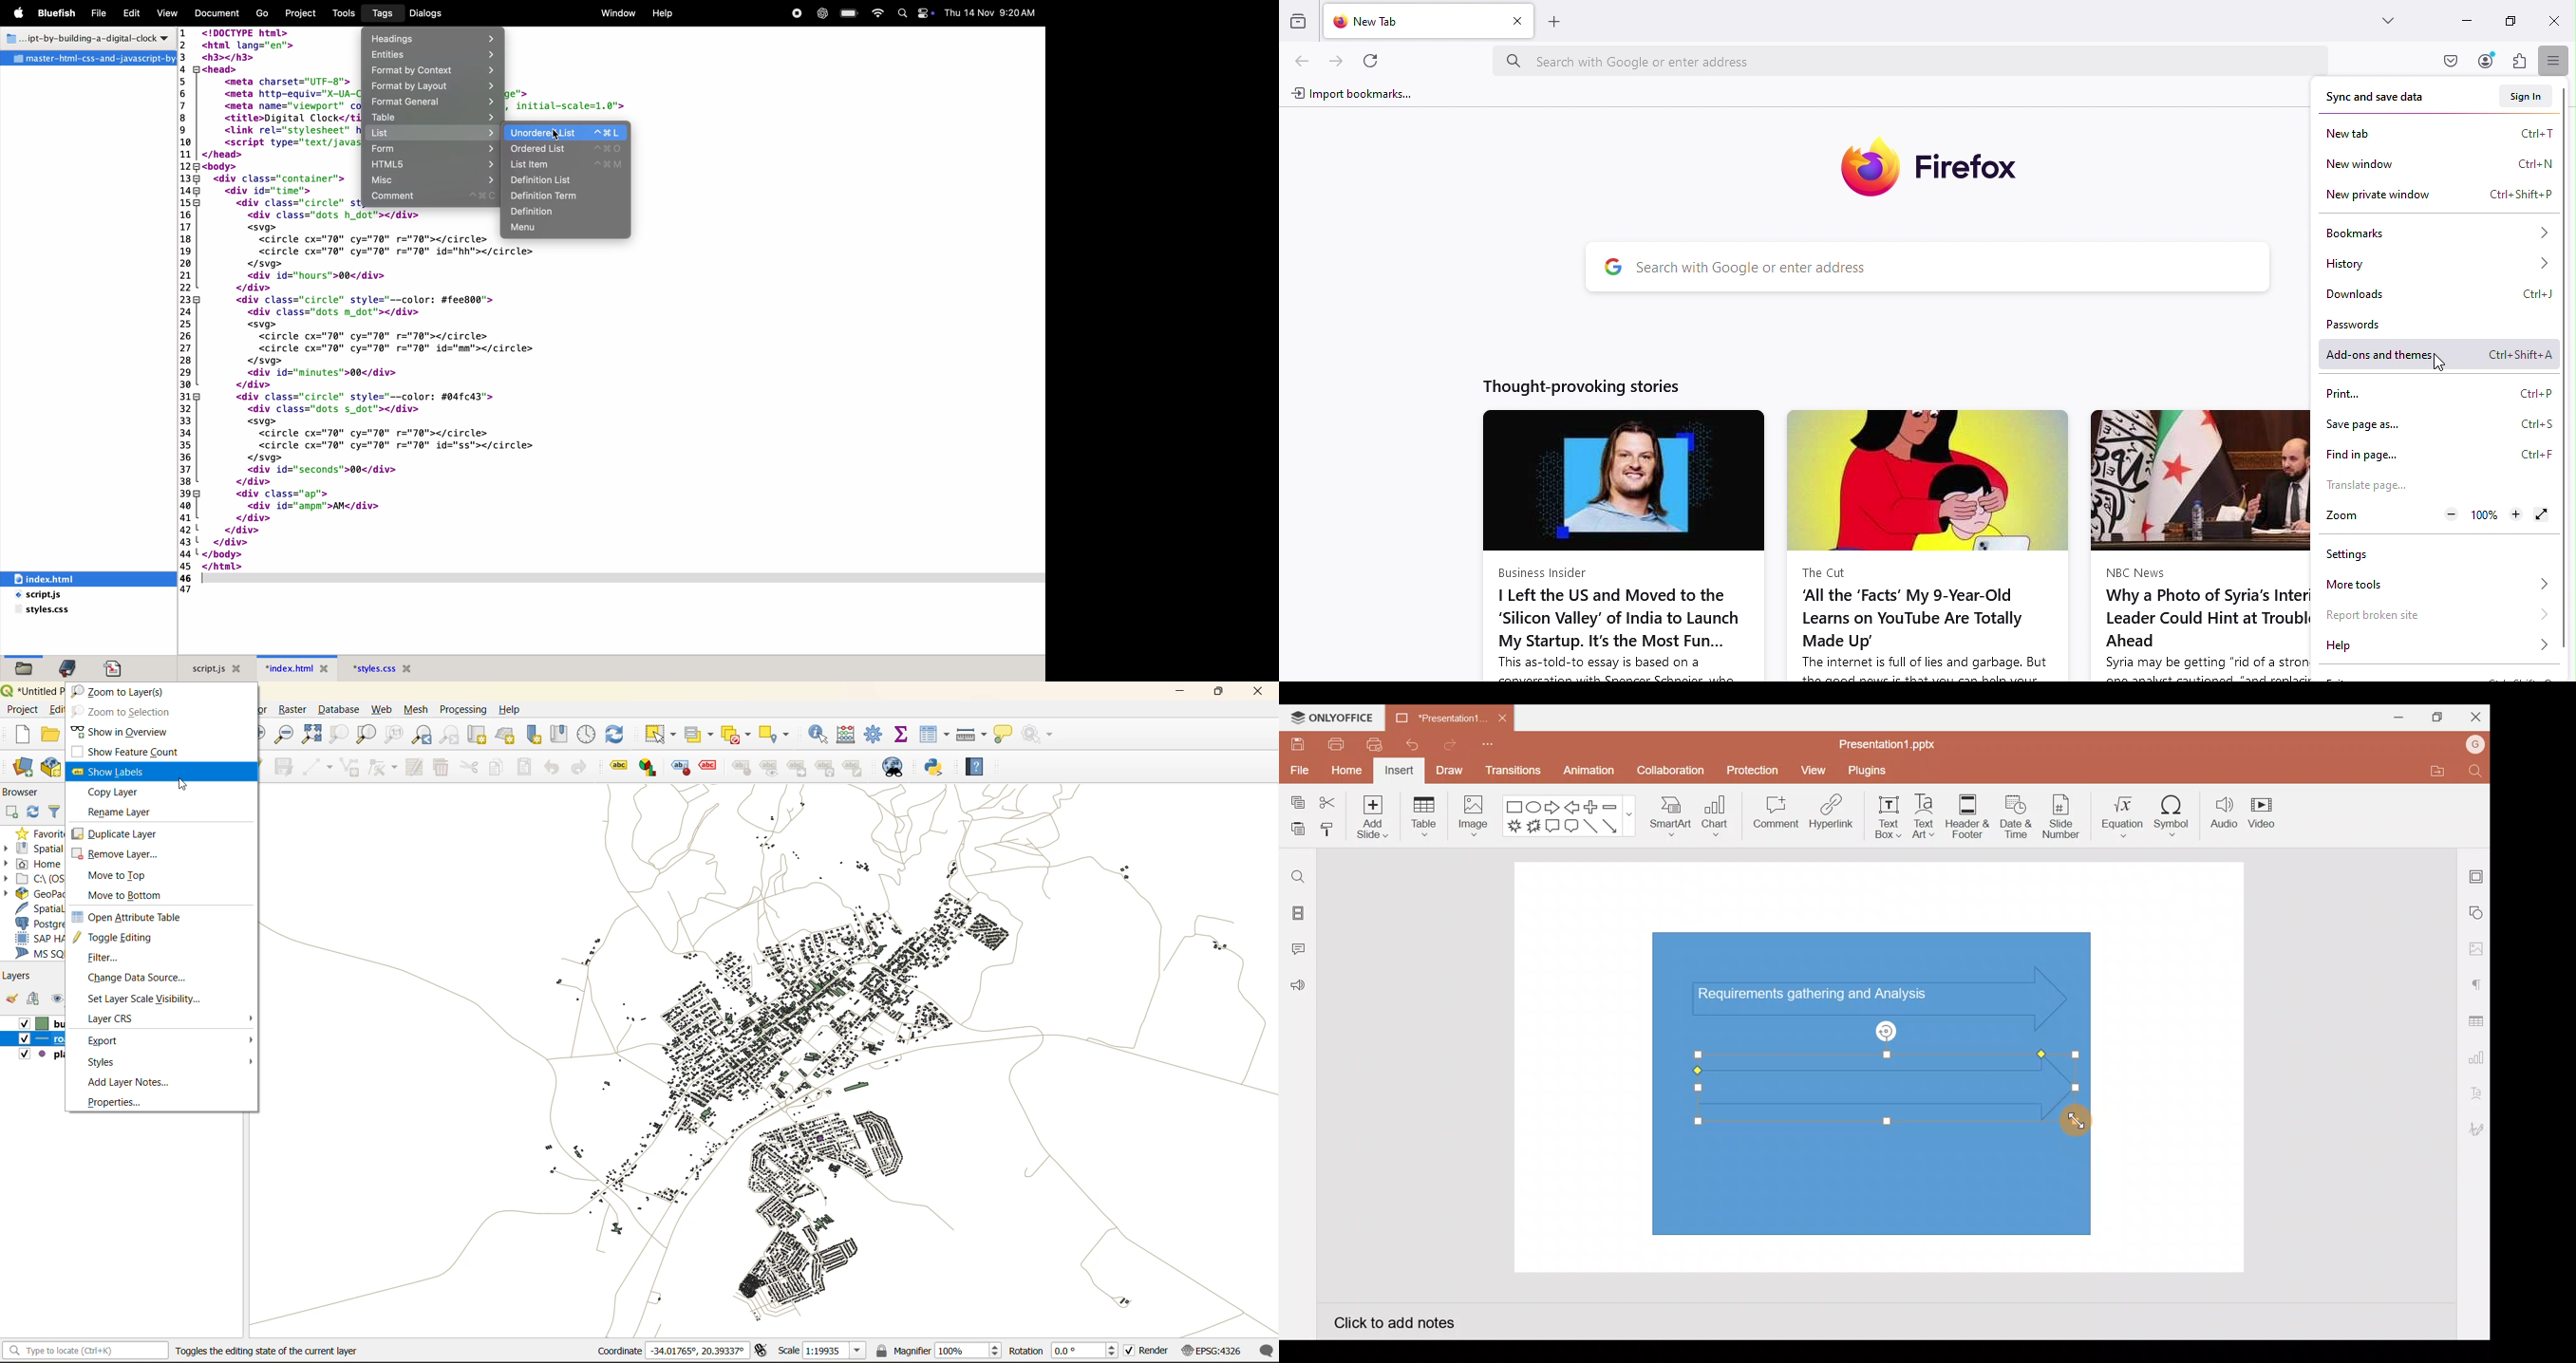 The image size is (2576, 1372). What do you see at coordinates (1371, 60) in the screenshot?
I see `Reload current page` at bounding box center [1371, 60].